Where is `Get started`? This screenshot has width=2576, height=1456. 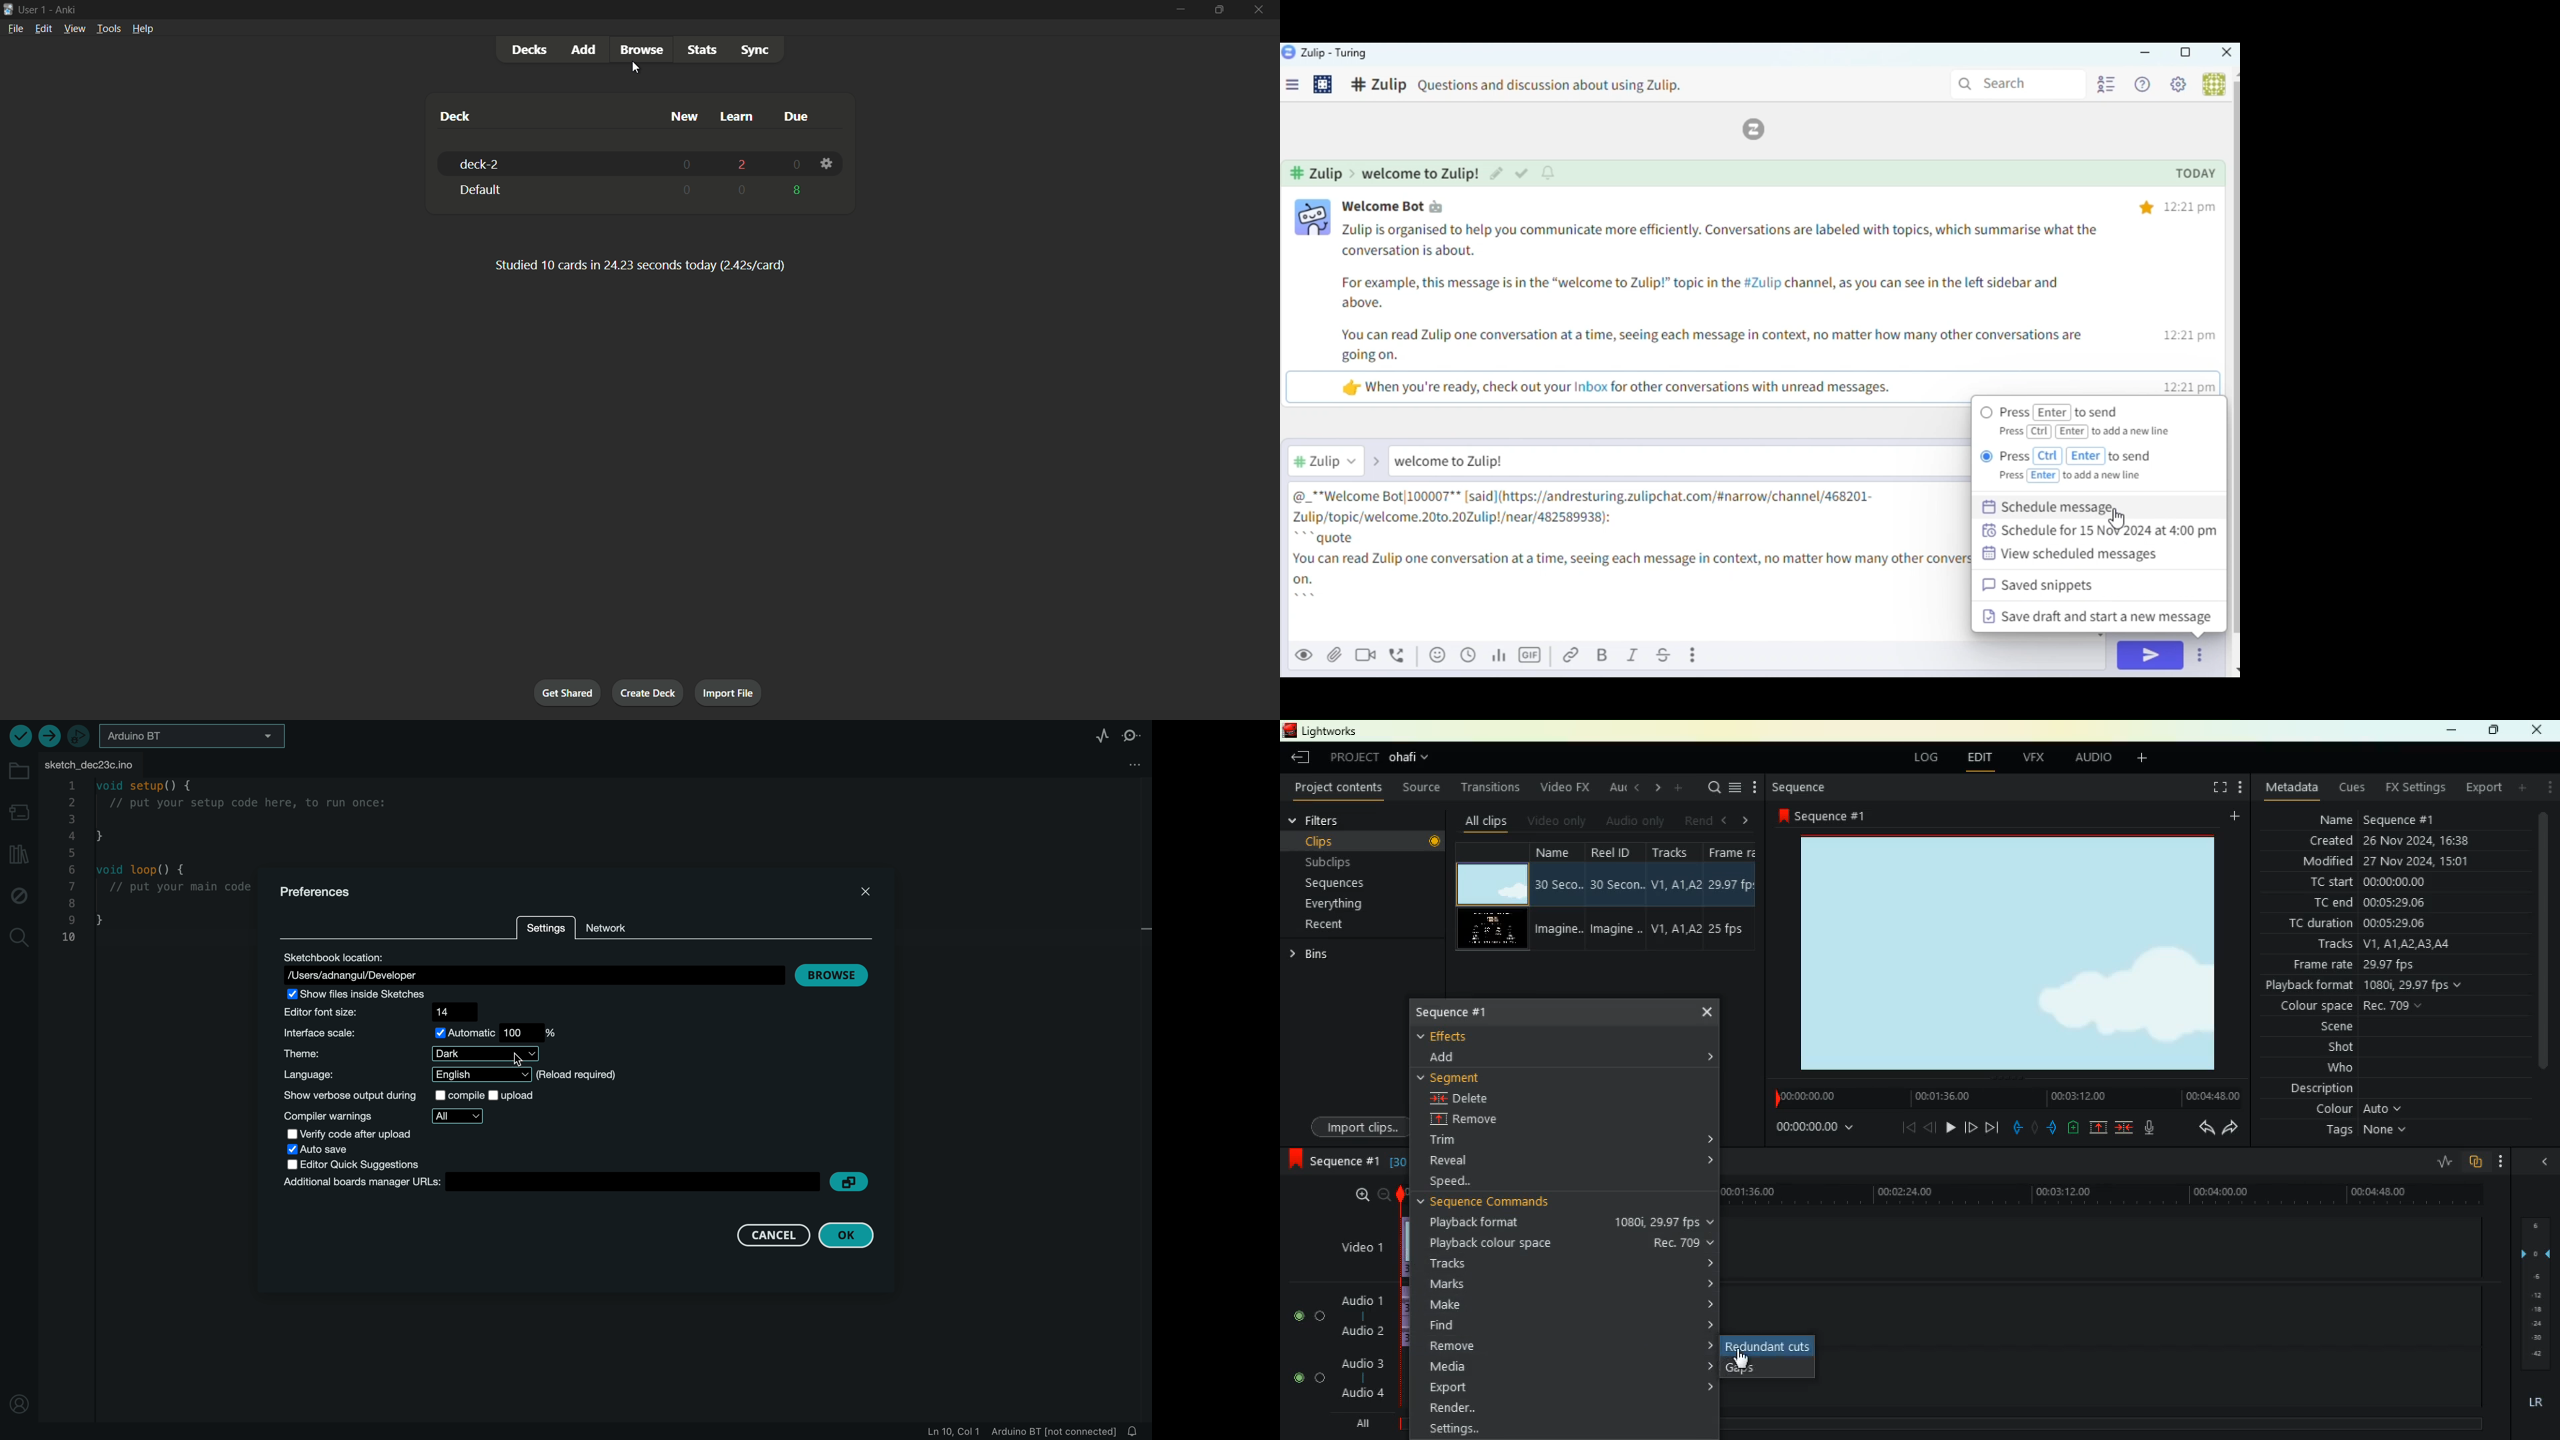 Get started is located at coordinates (567, 692).